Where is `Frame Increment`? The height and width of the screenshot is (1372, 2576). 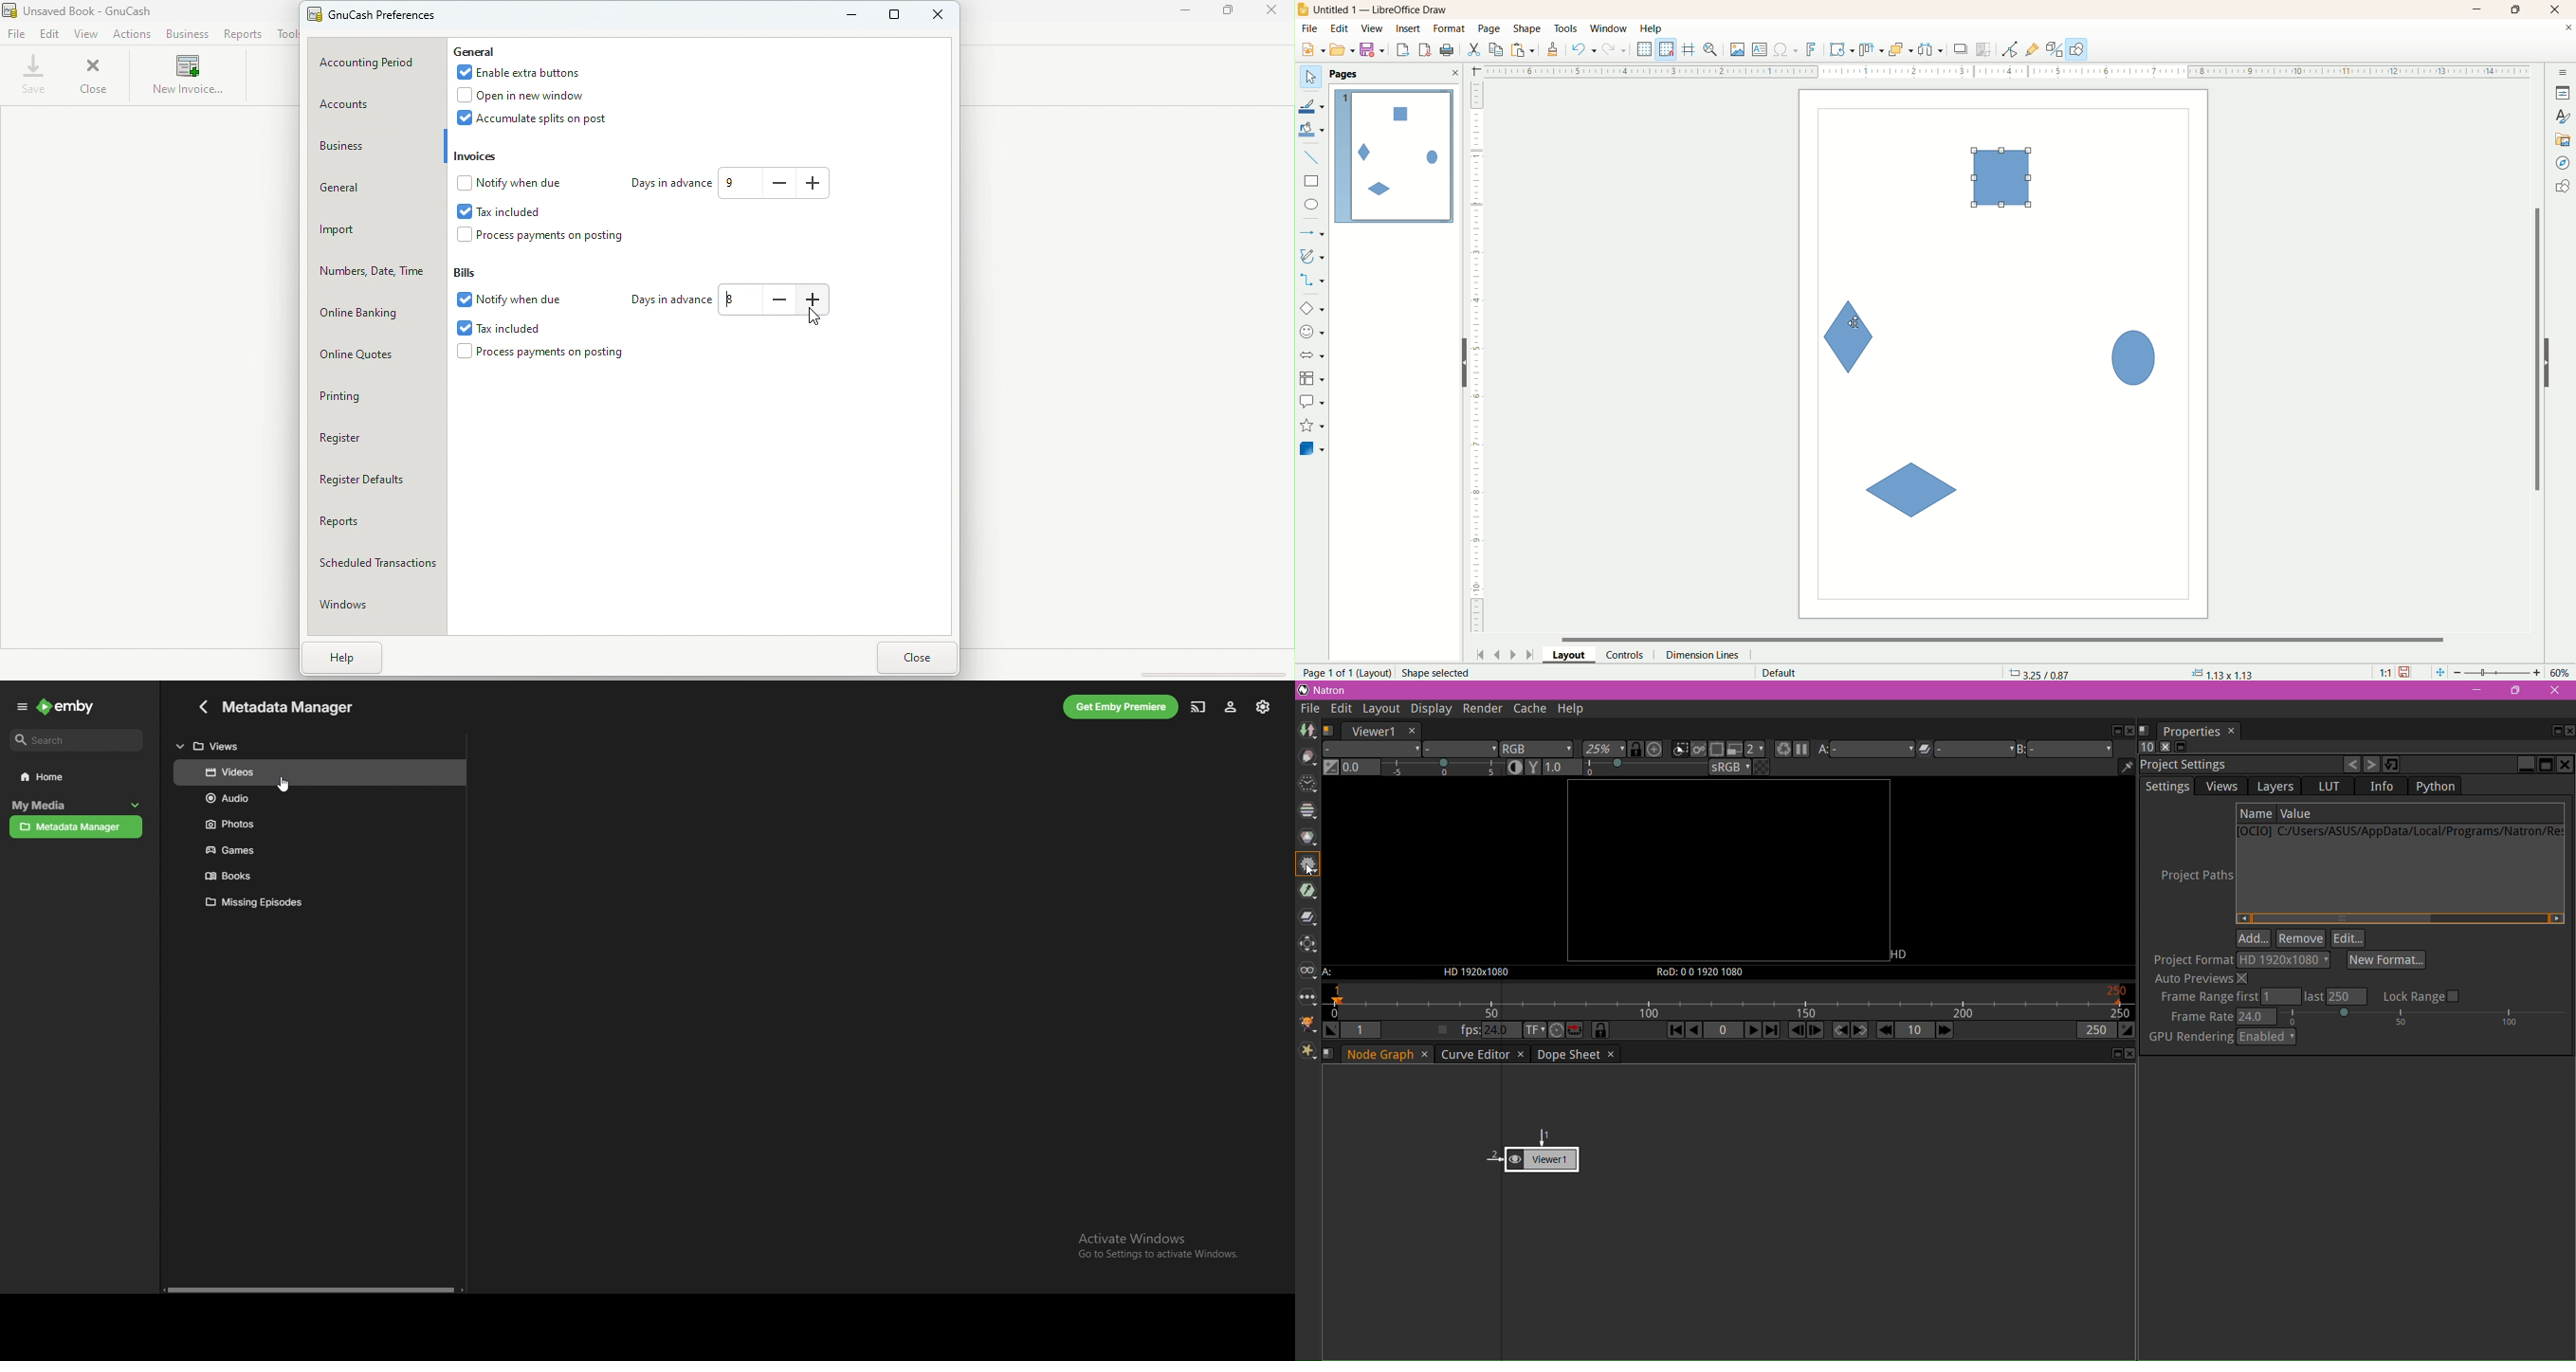
Frame Increment is located at coordinates (1914, 1031).